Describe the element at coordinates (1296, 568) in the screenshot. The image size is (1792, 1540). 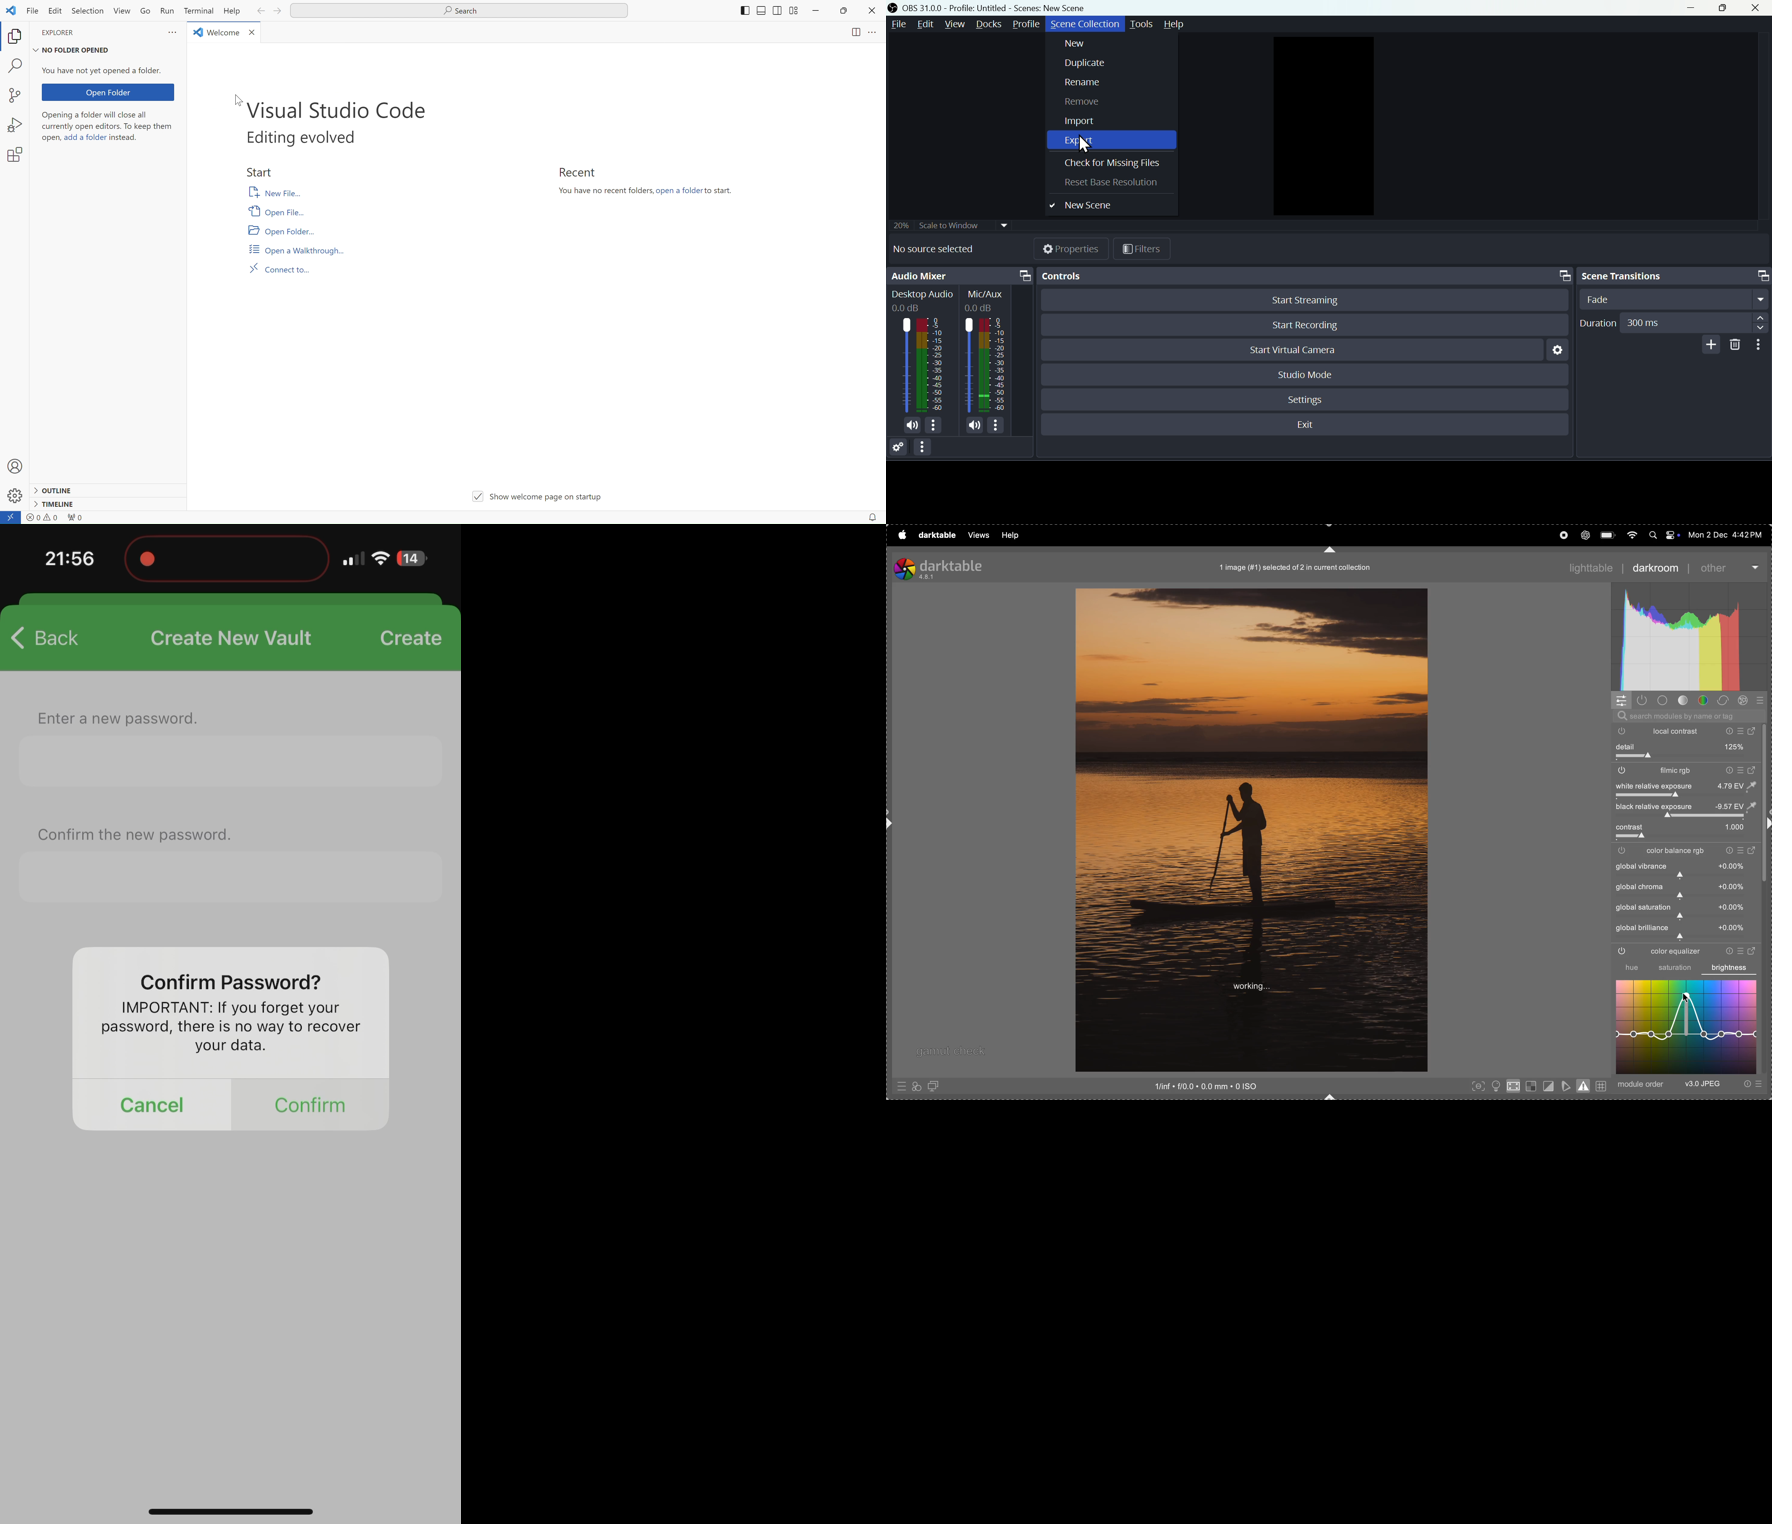
I see `current image position` at that location.